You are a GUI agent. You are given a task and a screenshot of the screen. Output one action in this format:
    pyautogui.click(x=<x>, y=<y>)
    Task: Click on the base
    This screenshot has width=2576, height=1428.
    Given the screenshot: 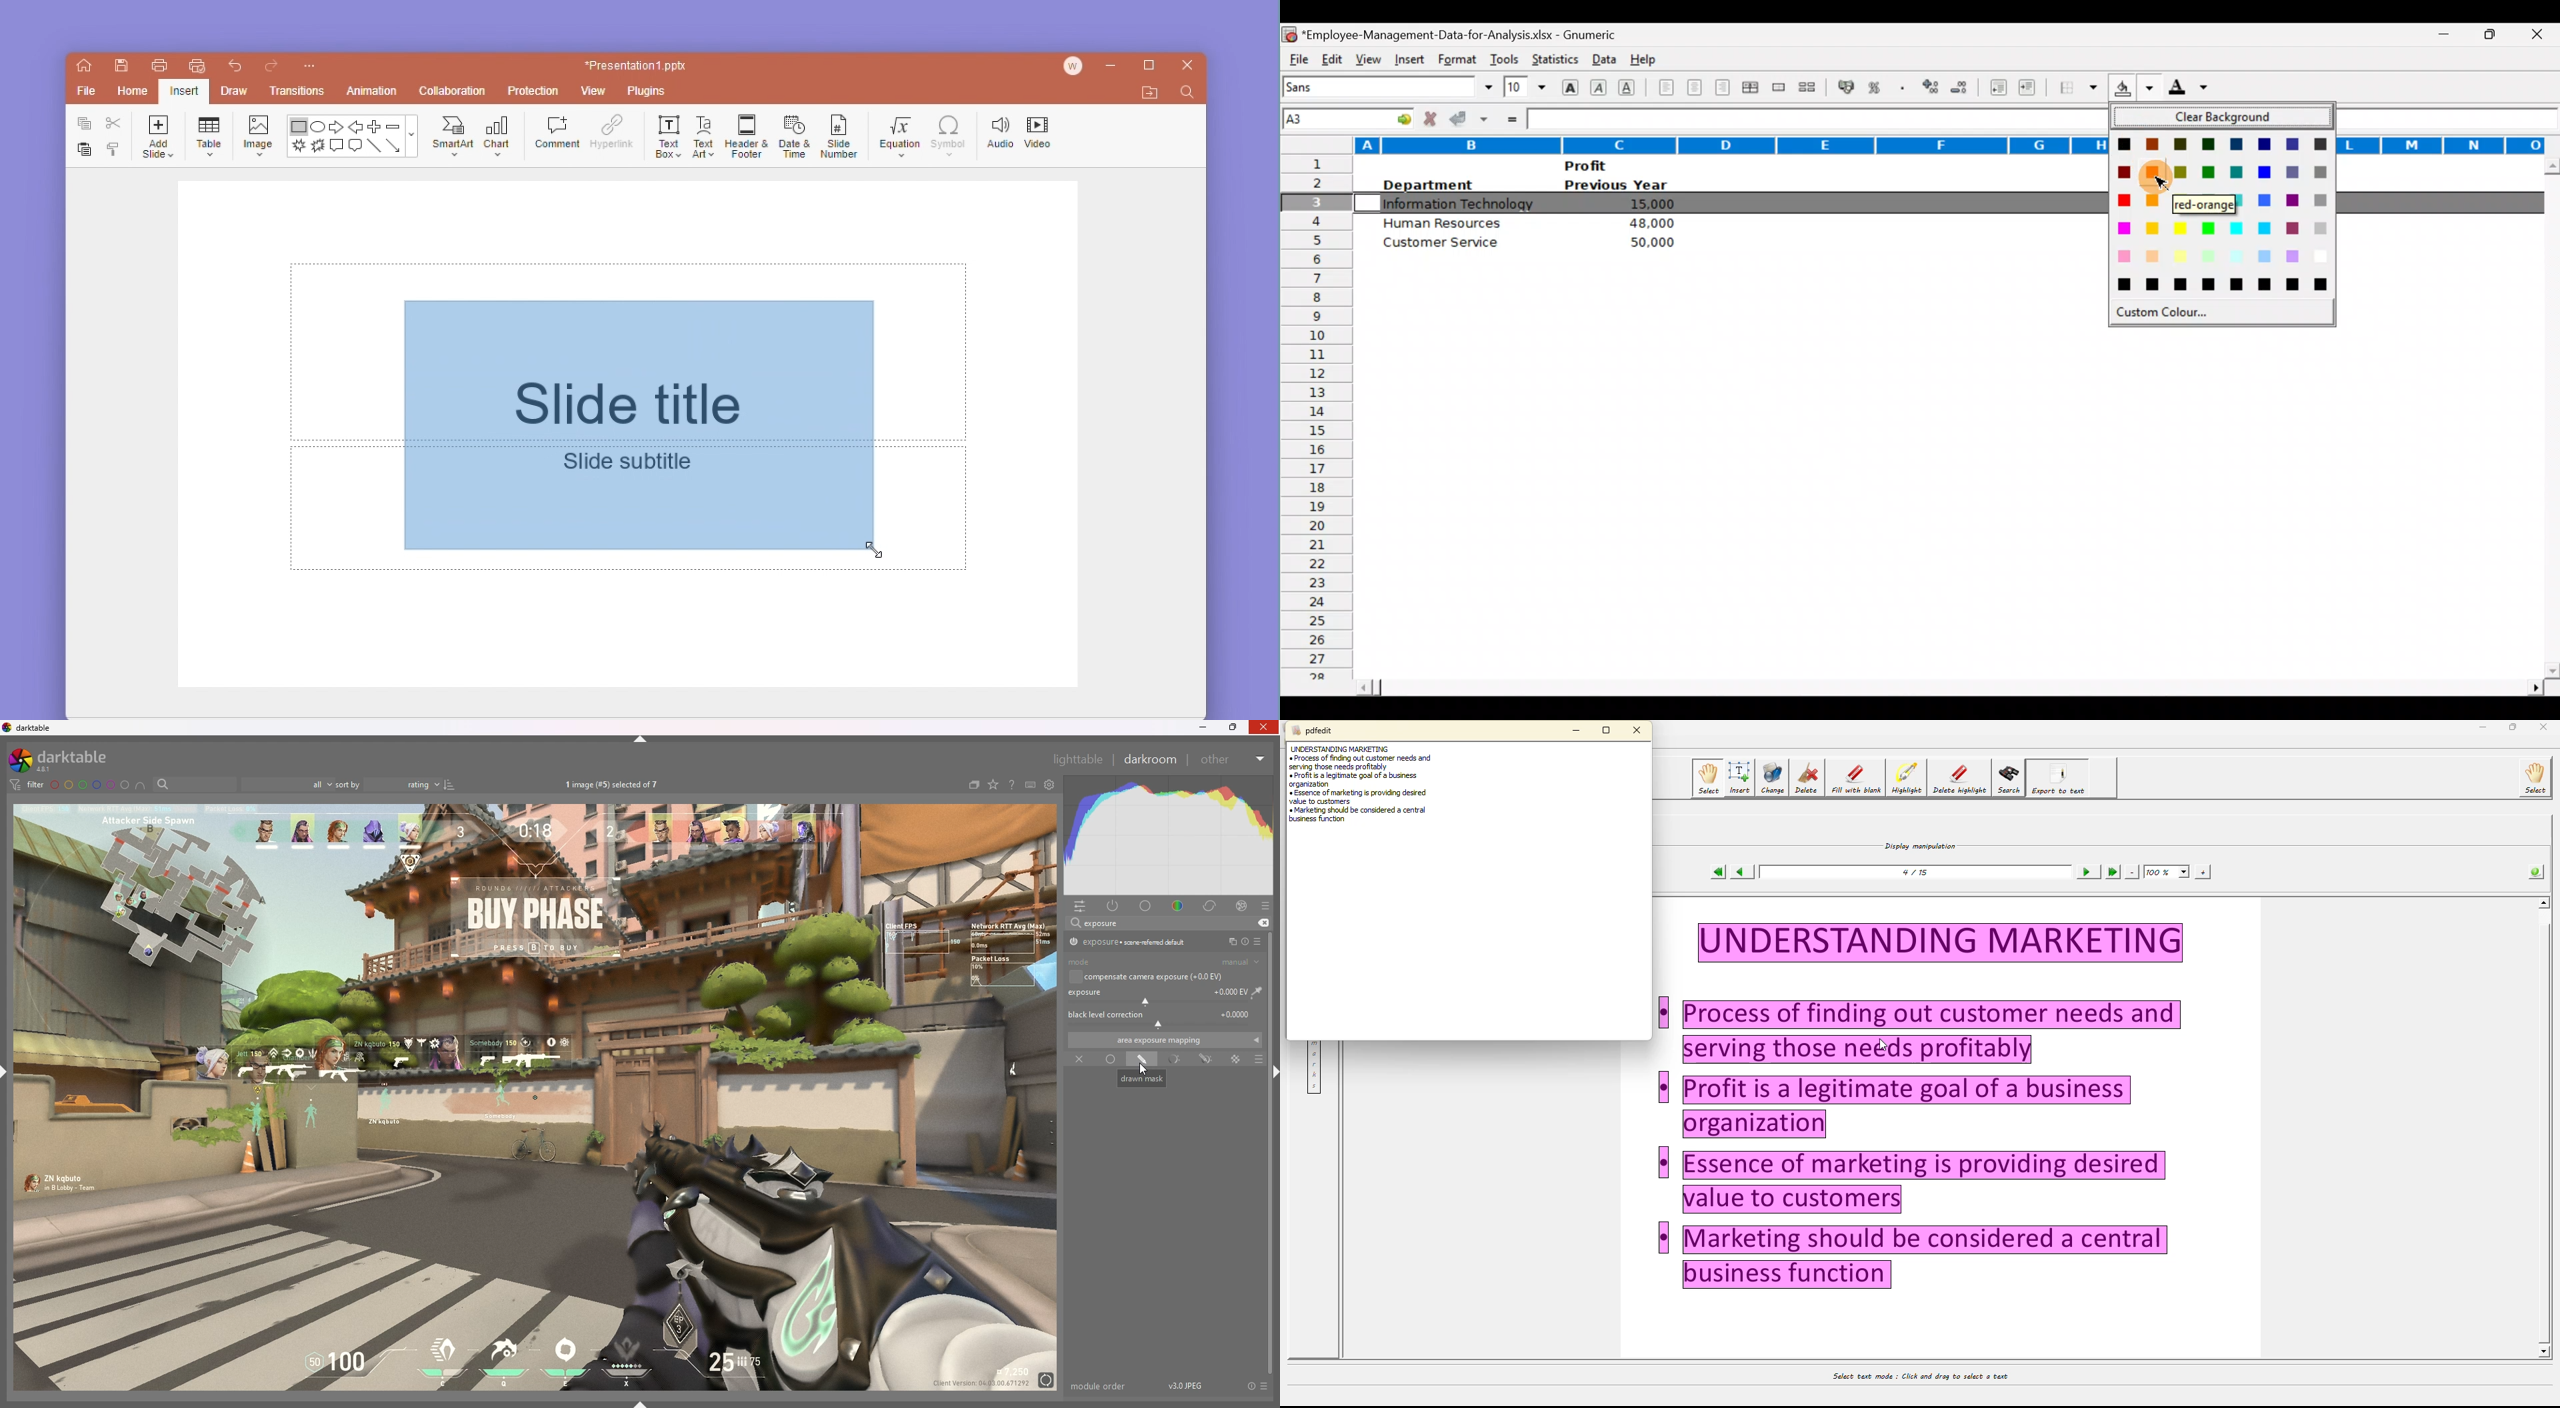 What is the action you would take?
    pyautogui.click(x=1146, y=907)
    